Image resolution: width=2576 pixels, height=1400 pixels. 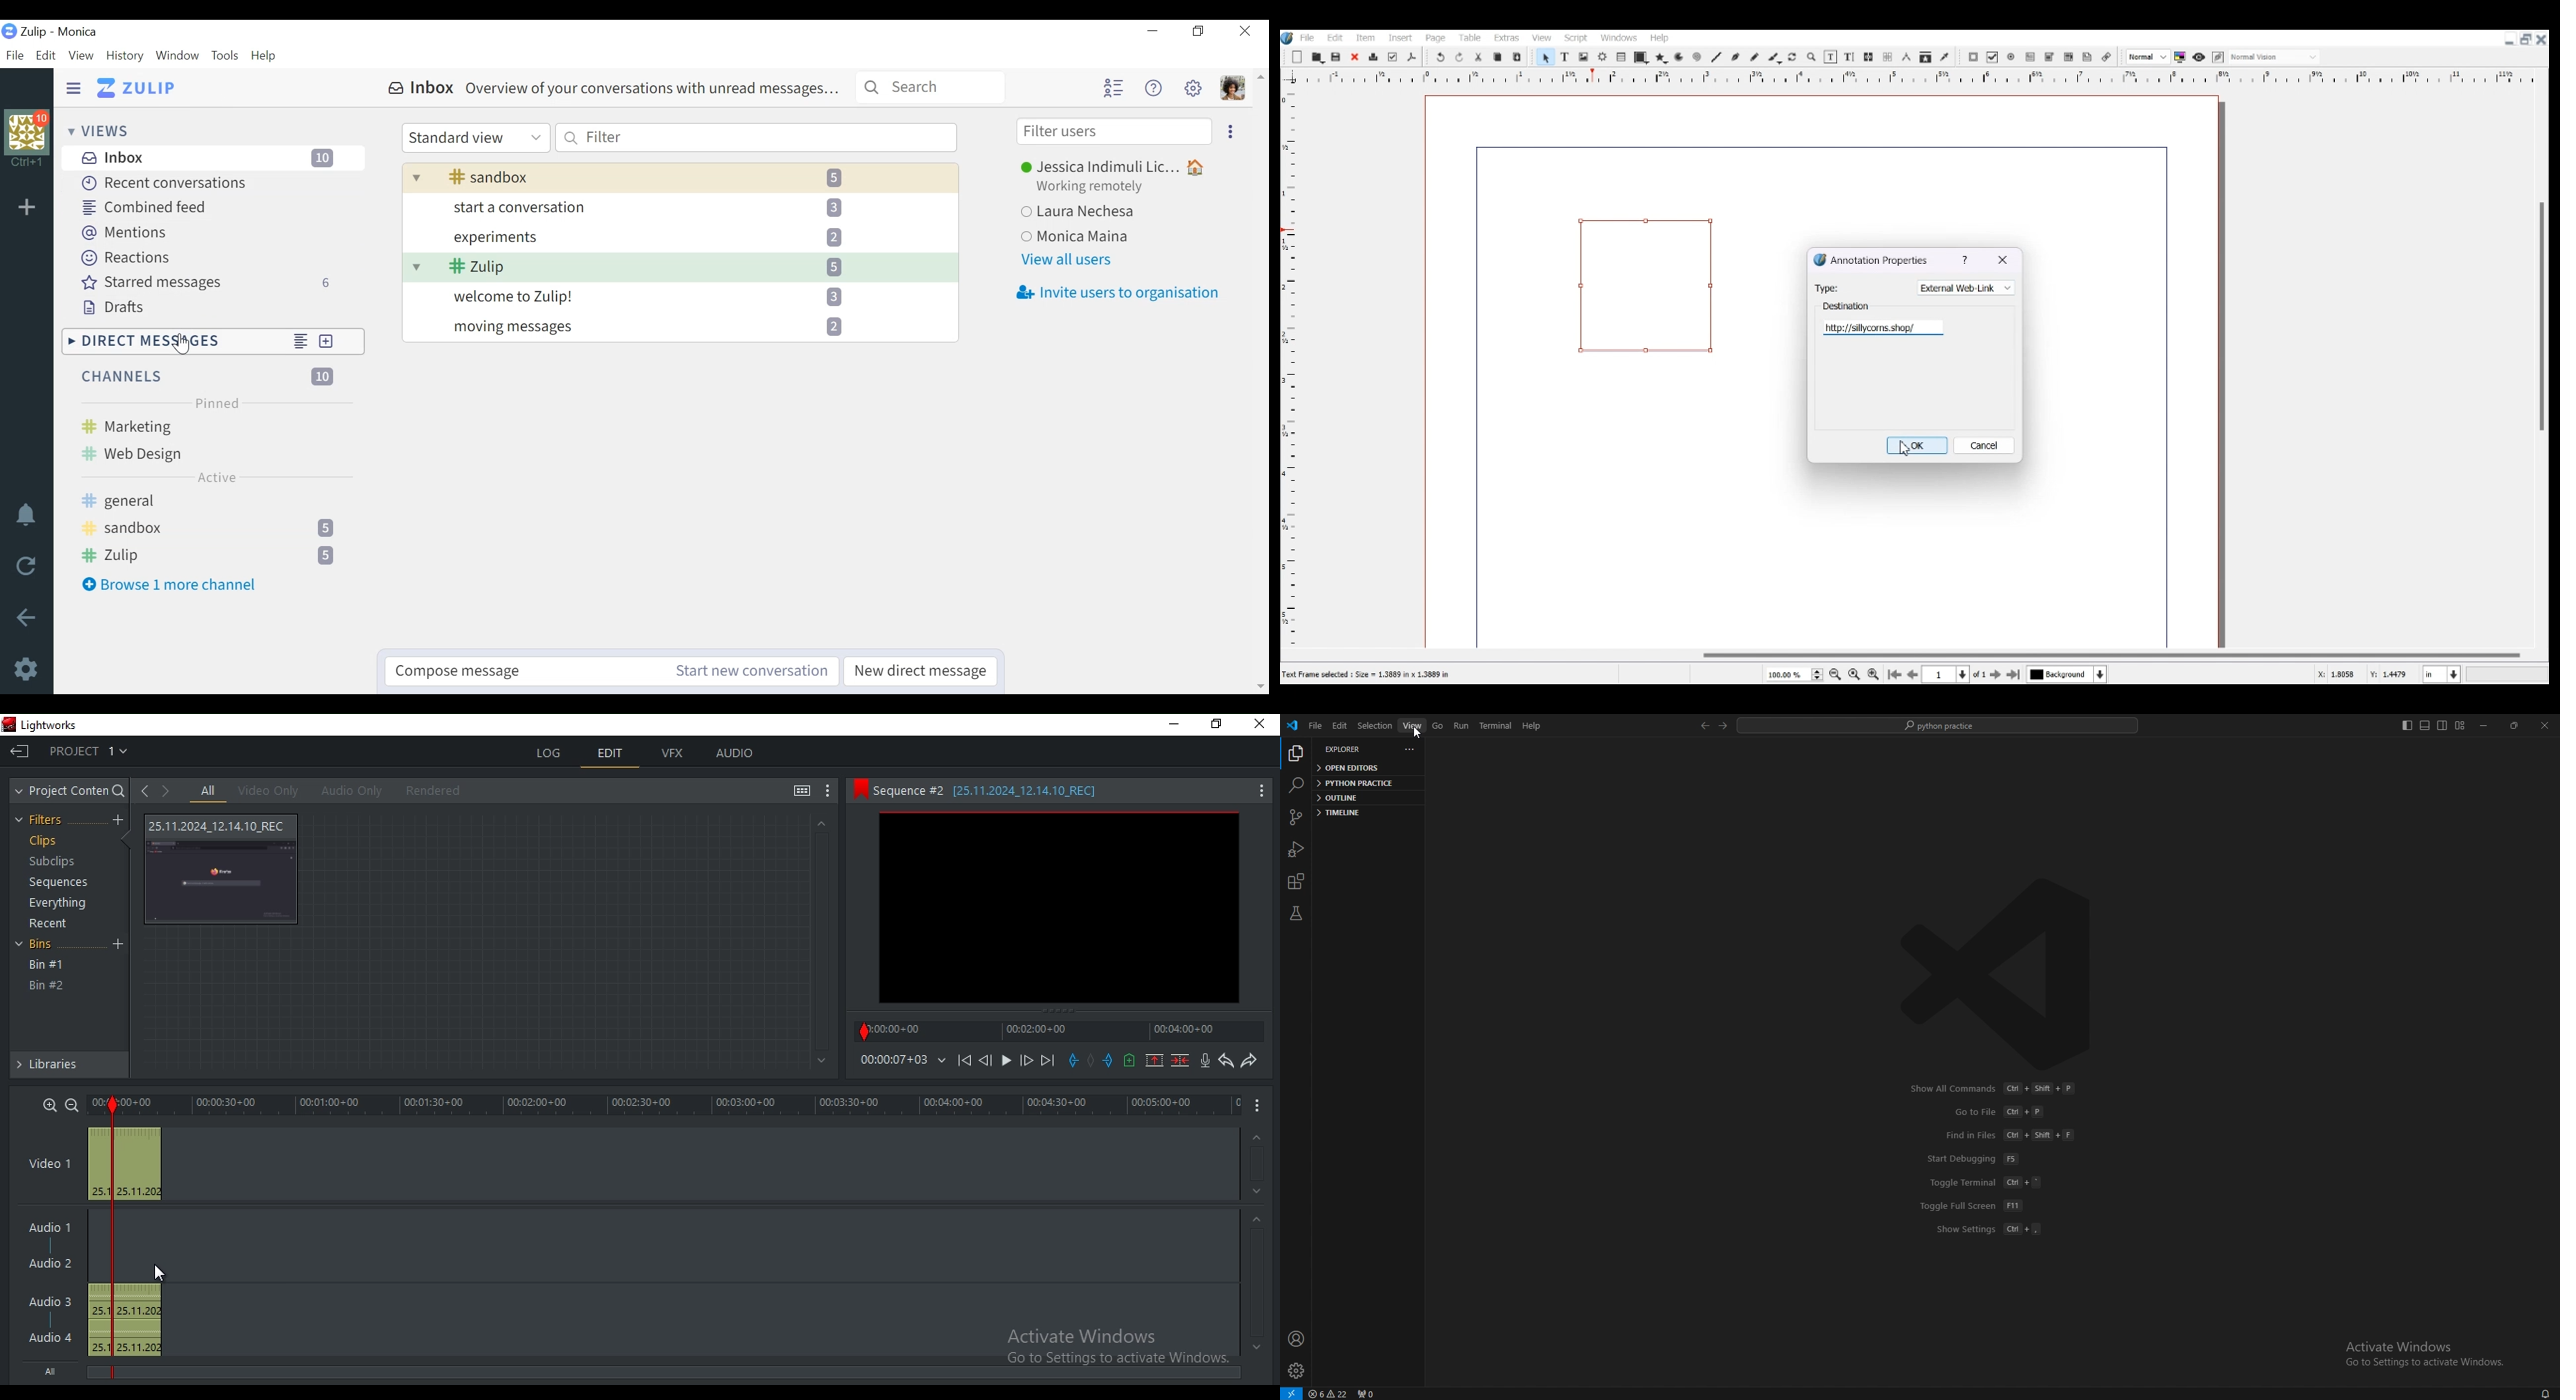 What do you see at coordinates (1319, 57) in the screenshot?
I see `Open` at bounding box center [1319, 57].